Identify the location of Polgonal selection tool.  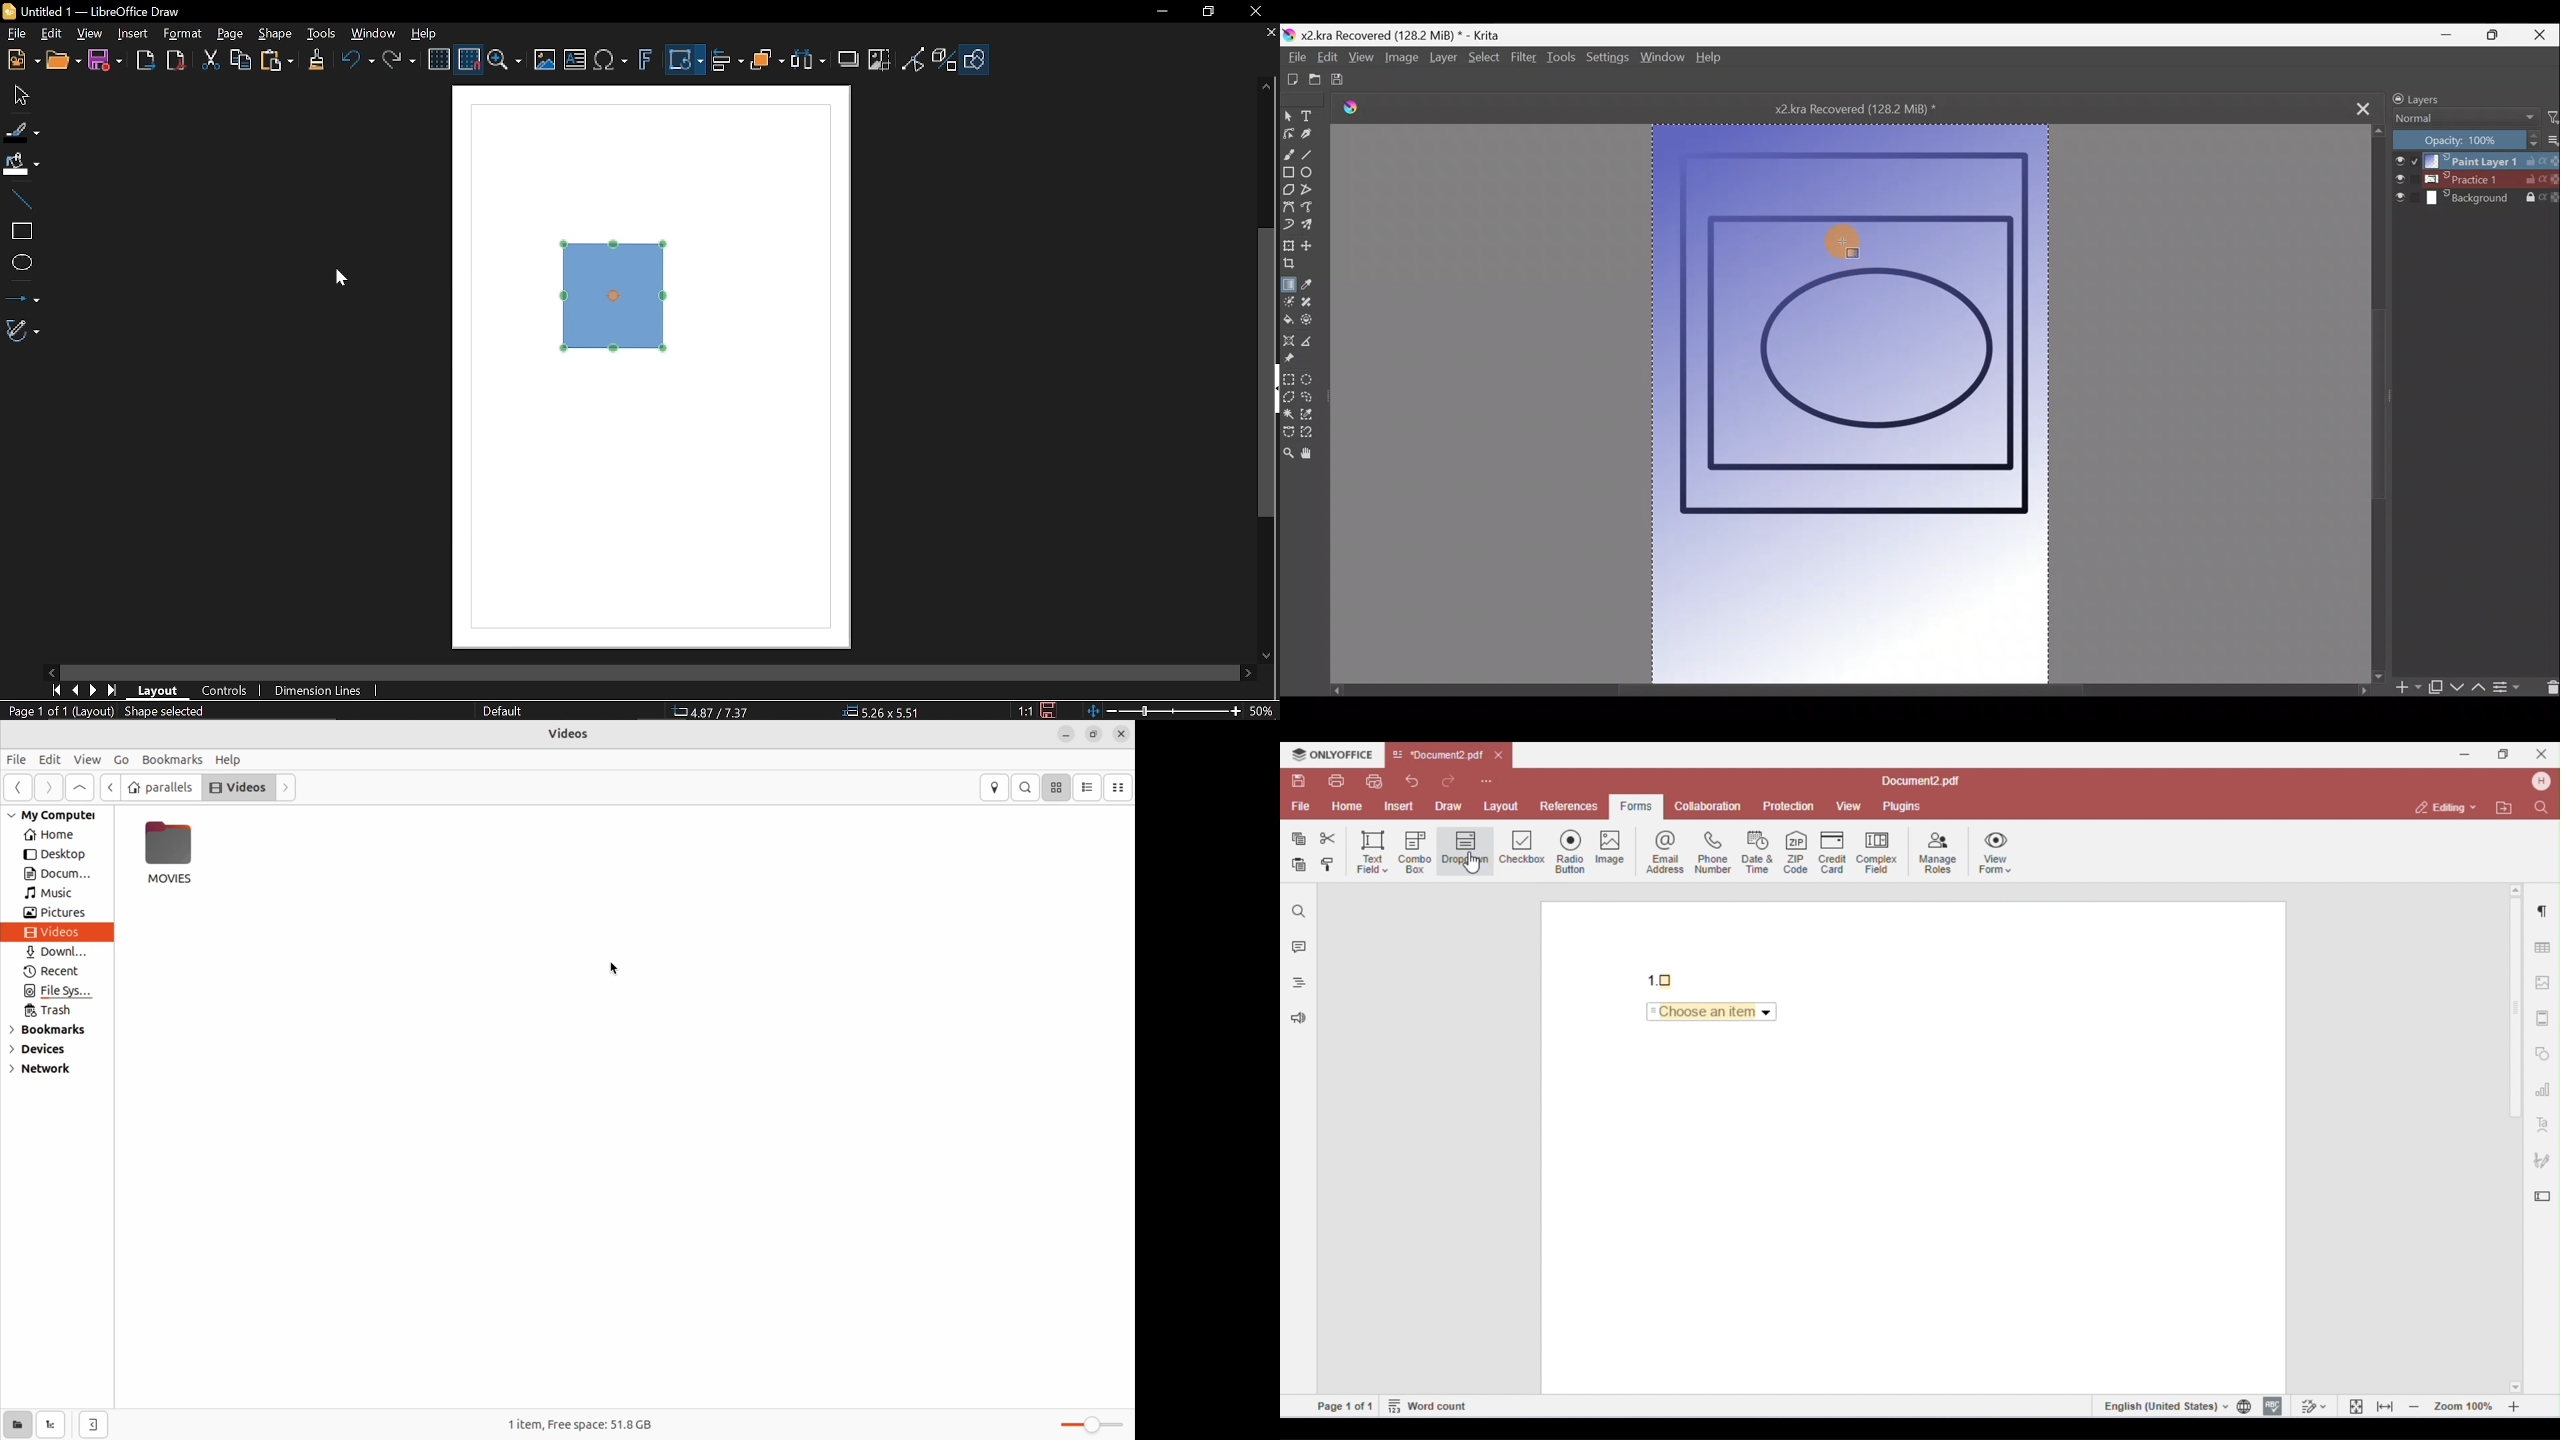
(1288, 398).